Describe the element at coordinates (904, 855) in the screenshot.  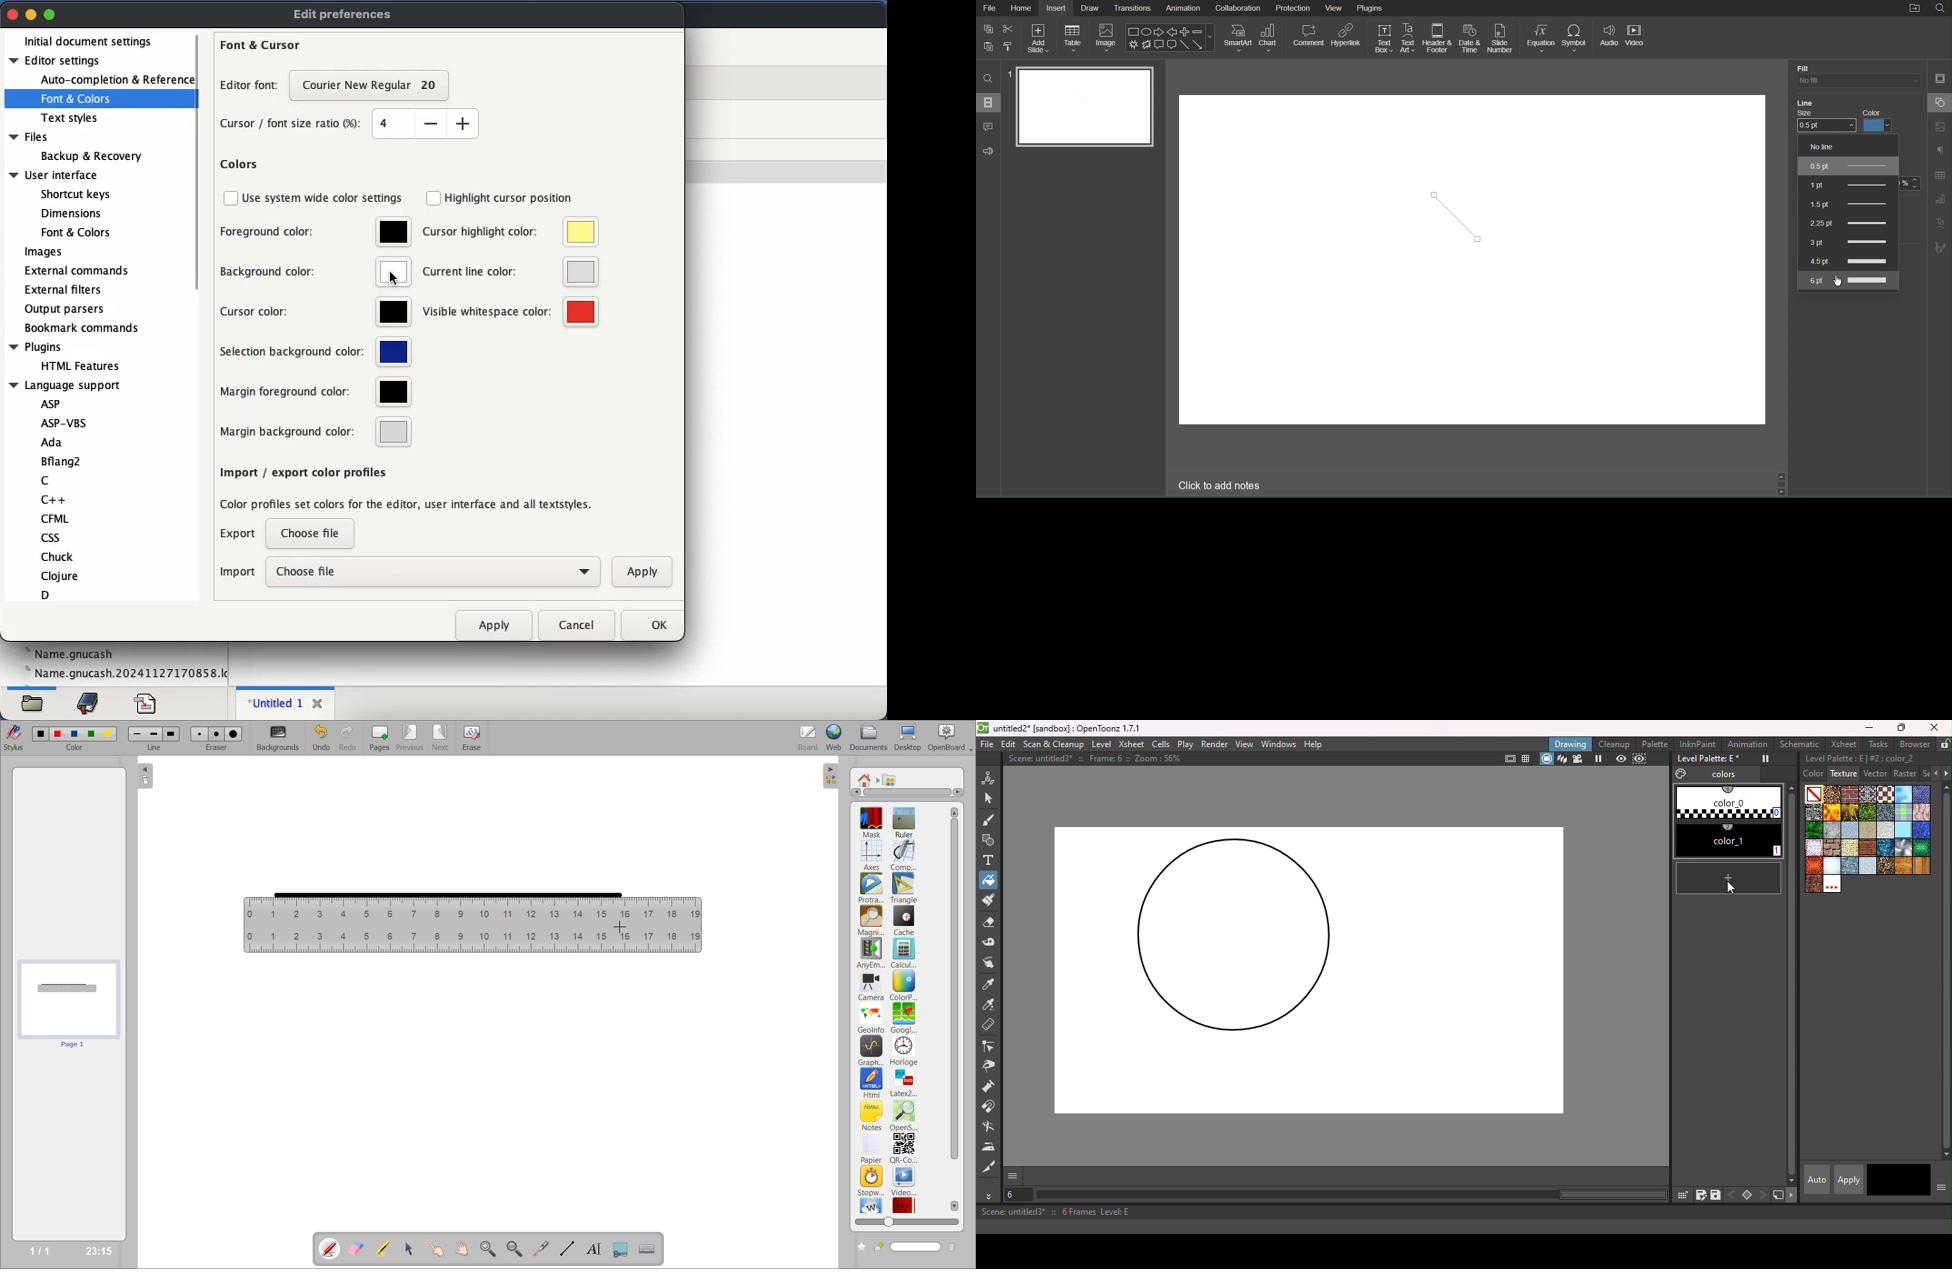
I see `compass` at that location.